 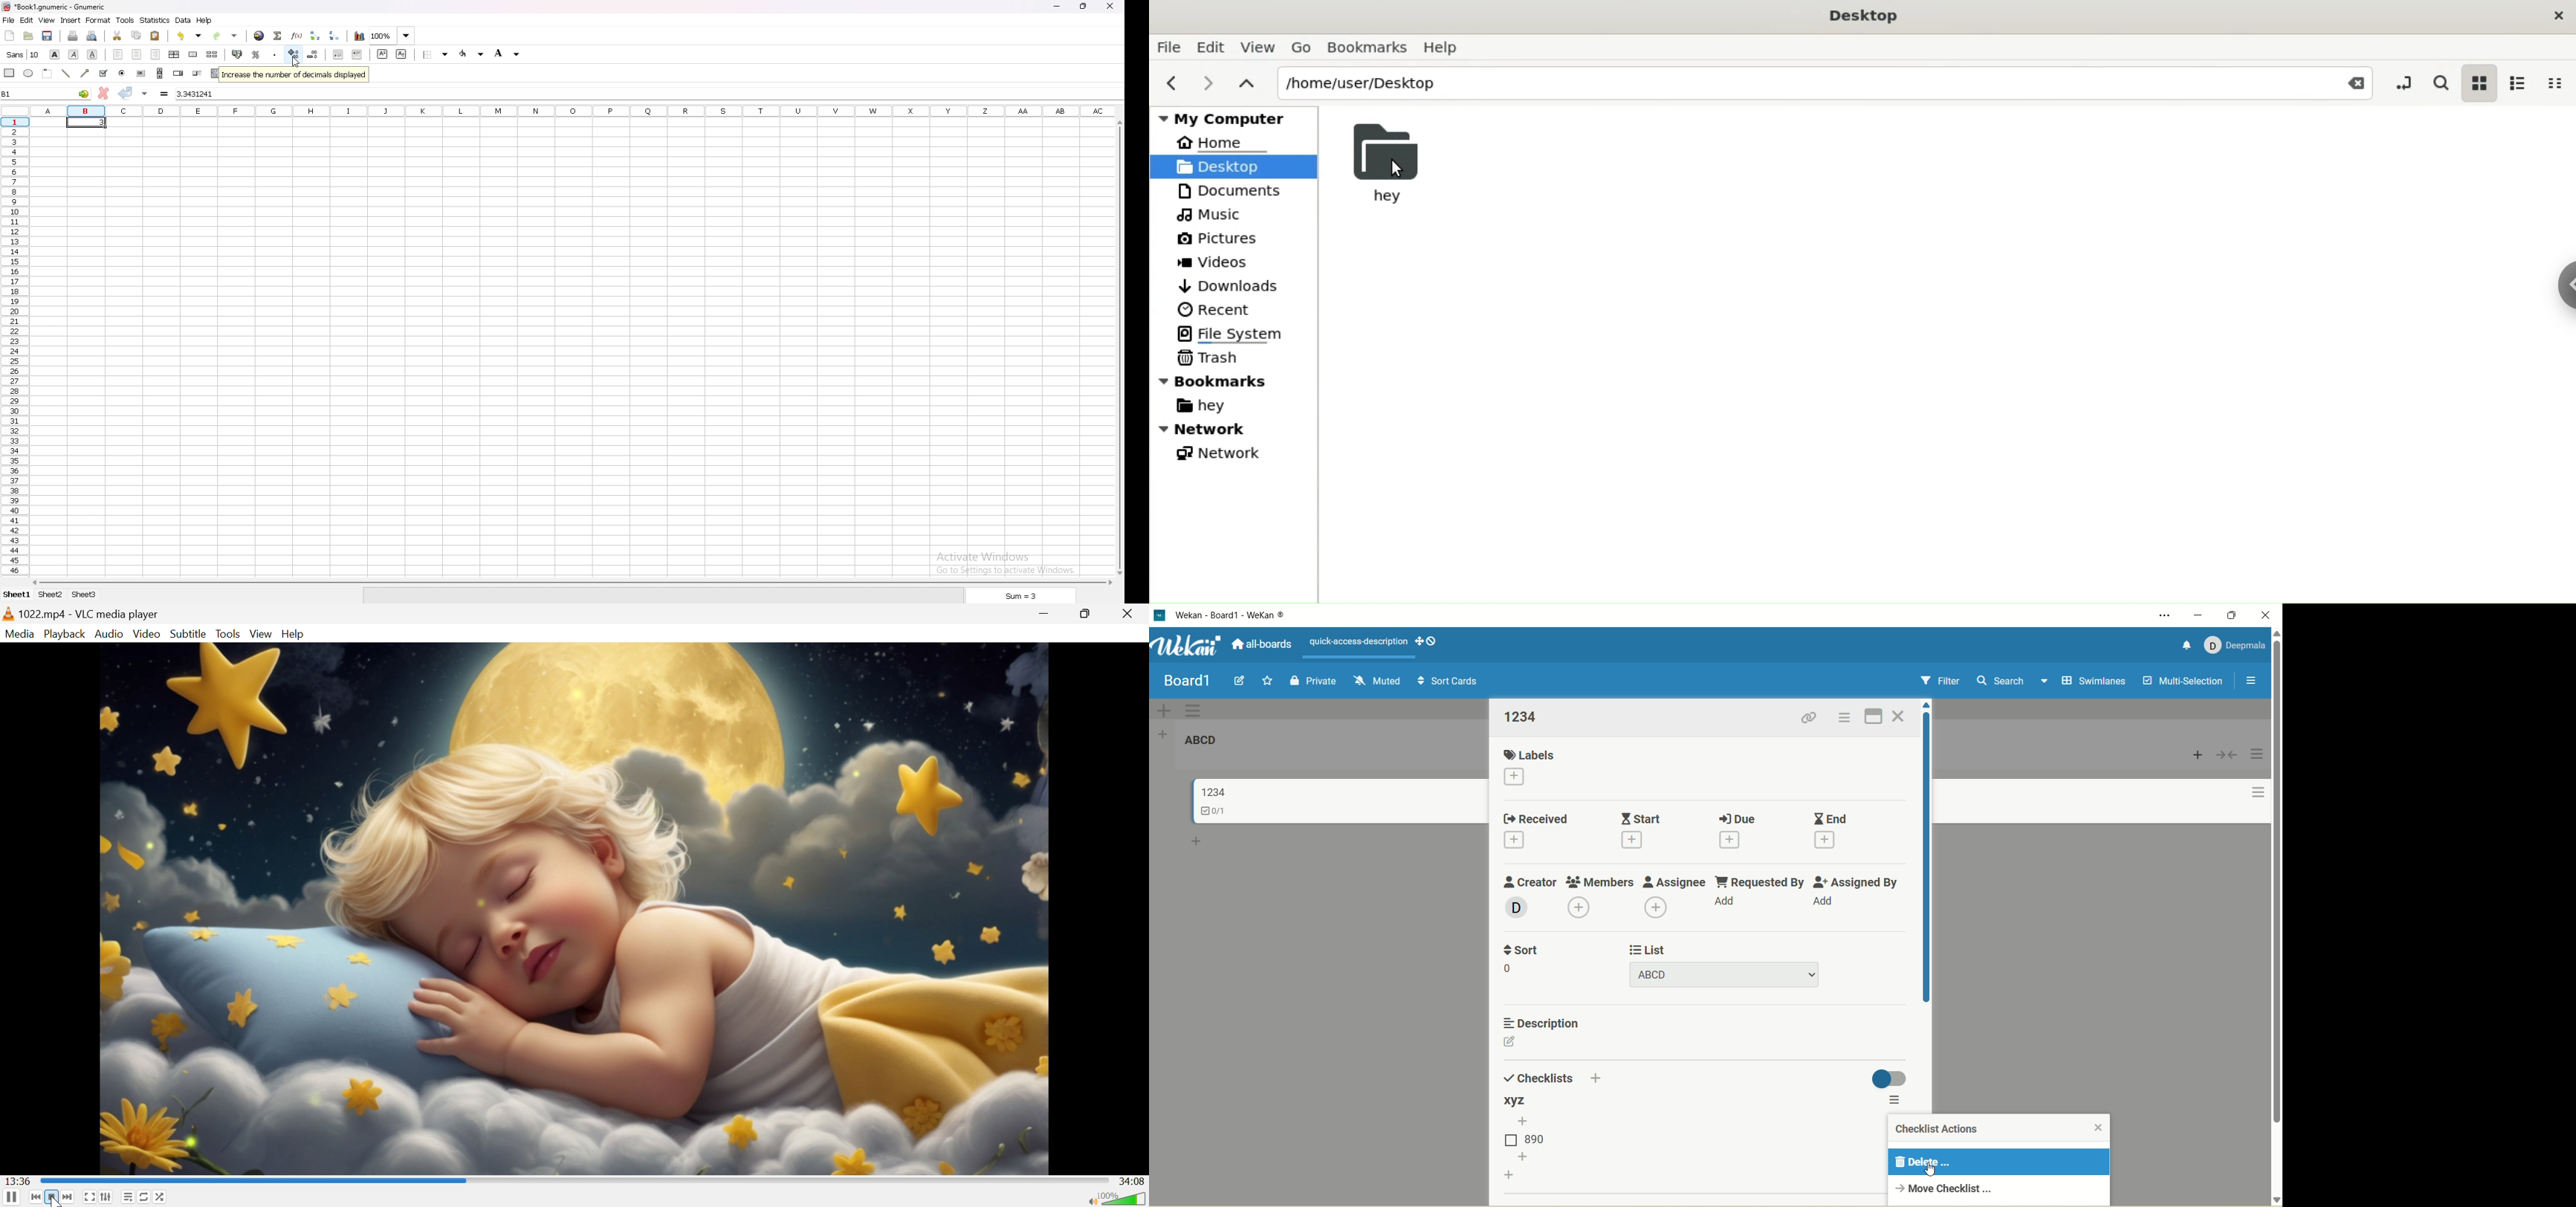 What do you see at coordinates (1227, 166) in the screenshot?
I see `Desktop` at bounding box center [1227, 166].